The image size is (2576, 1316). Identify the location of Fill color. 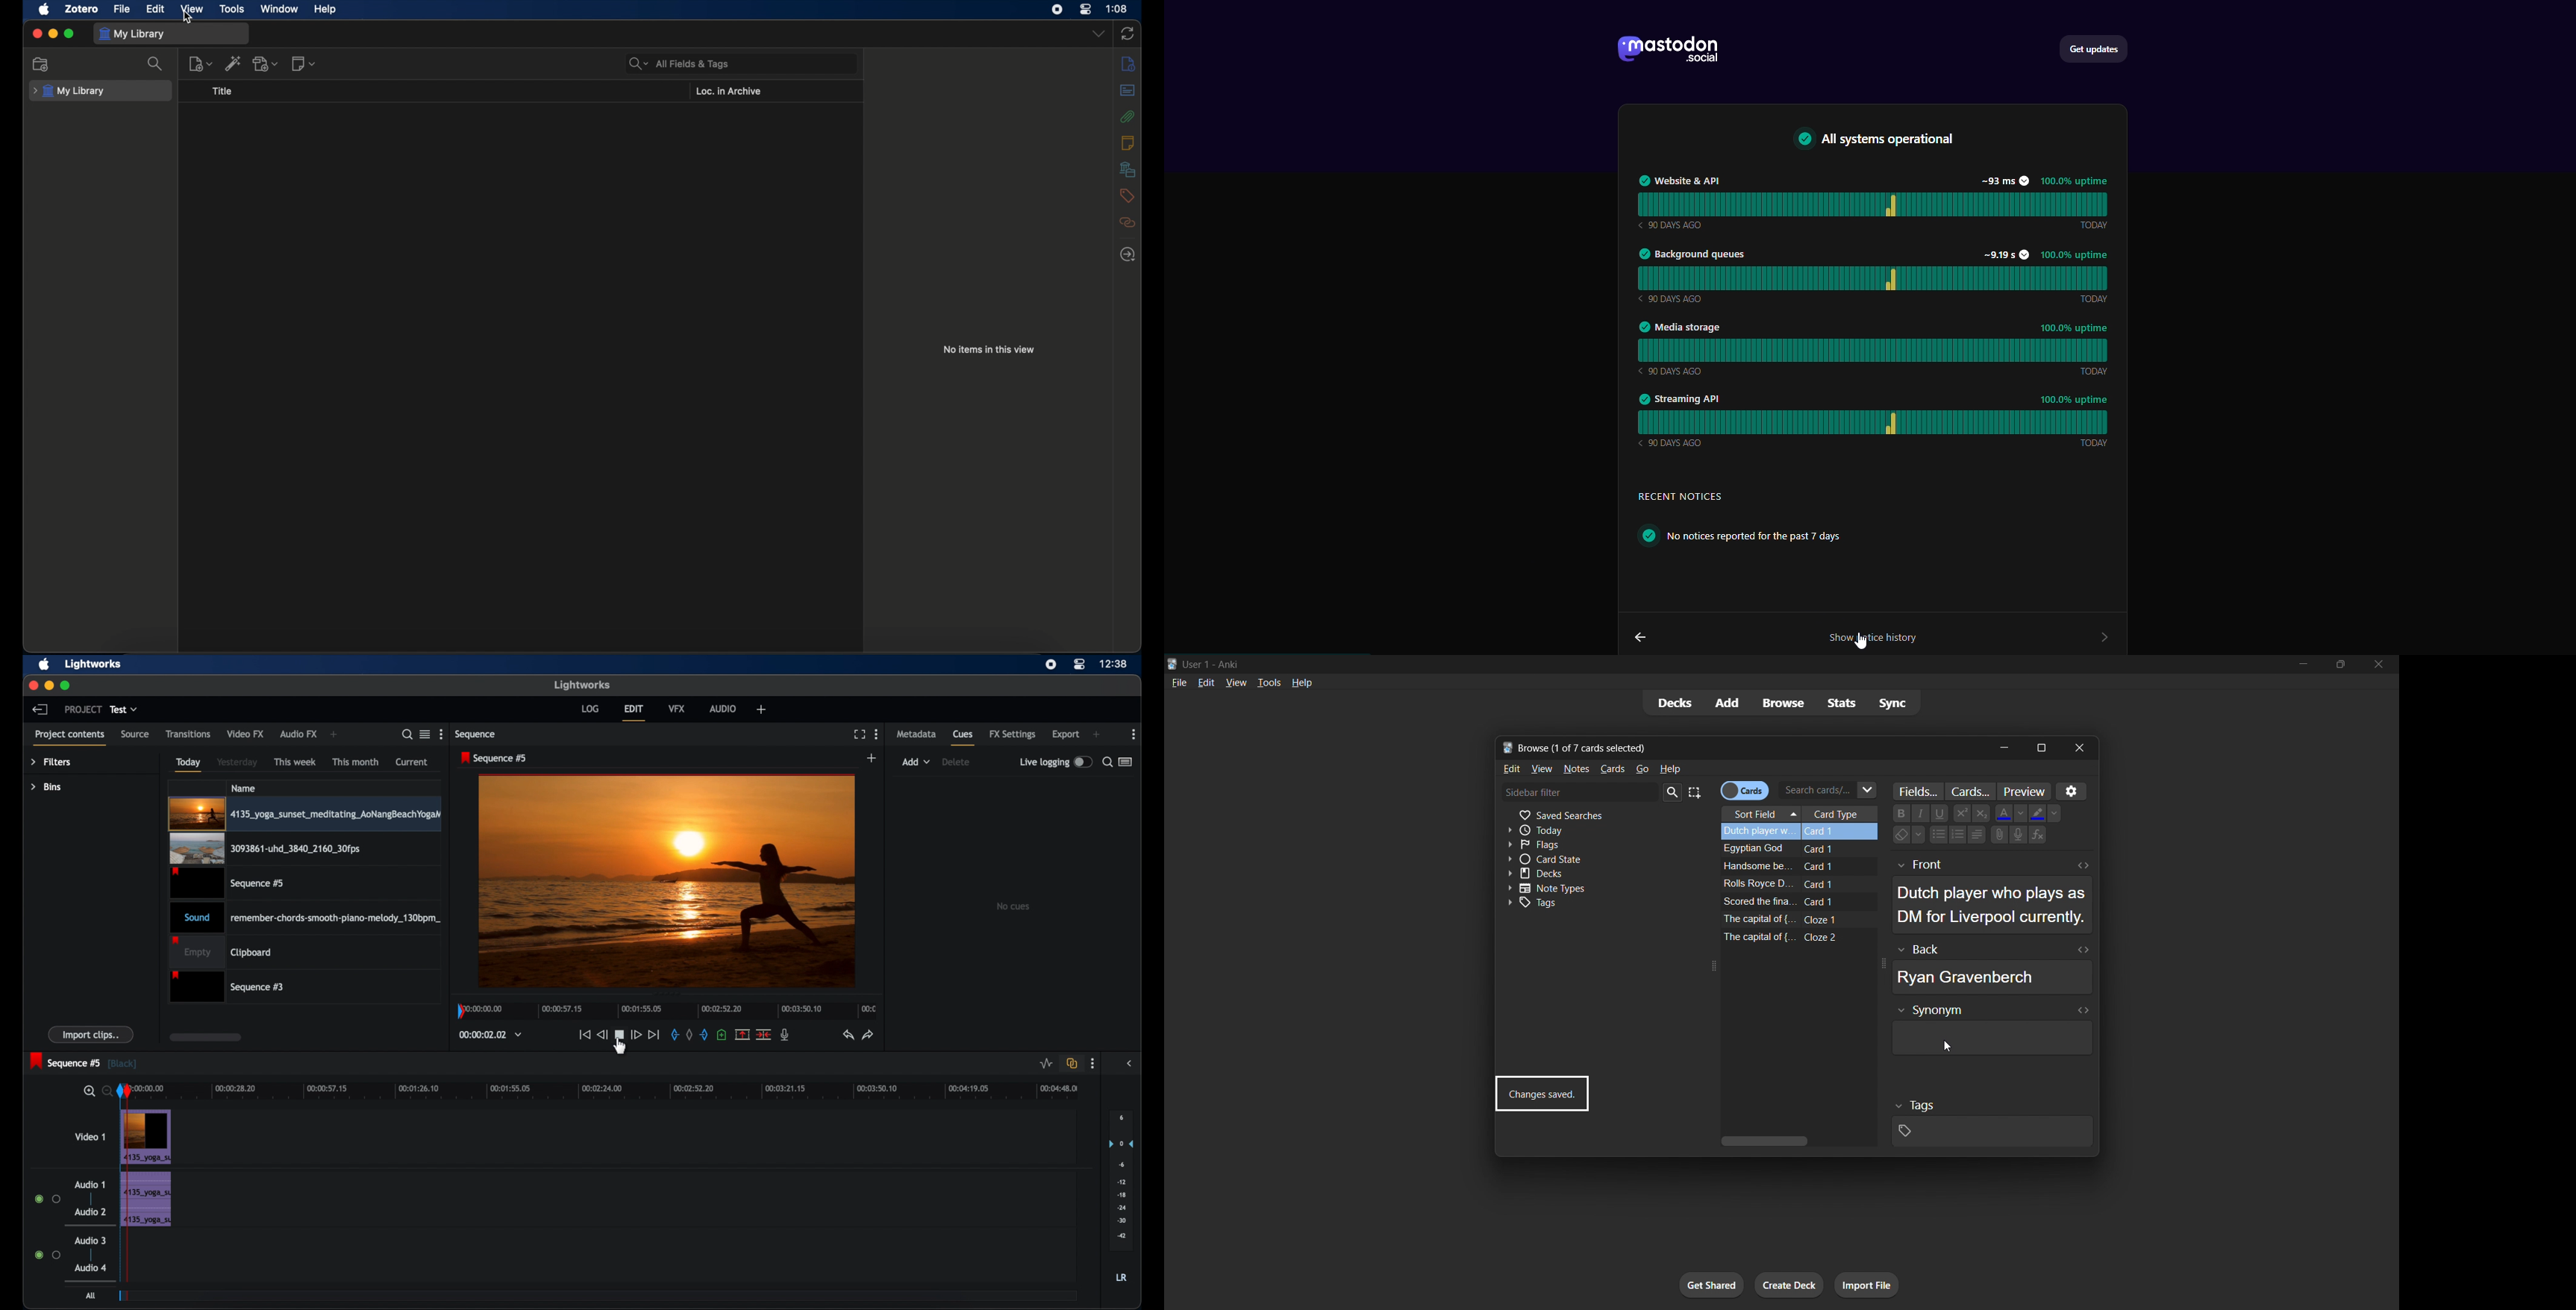
(2036, 813).